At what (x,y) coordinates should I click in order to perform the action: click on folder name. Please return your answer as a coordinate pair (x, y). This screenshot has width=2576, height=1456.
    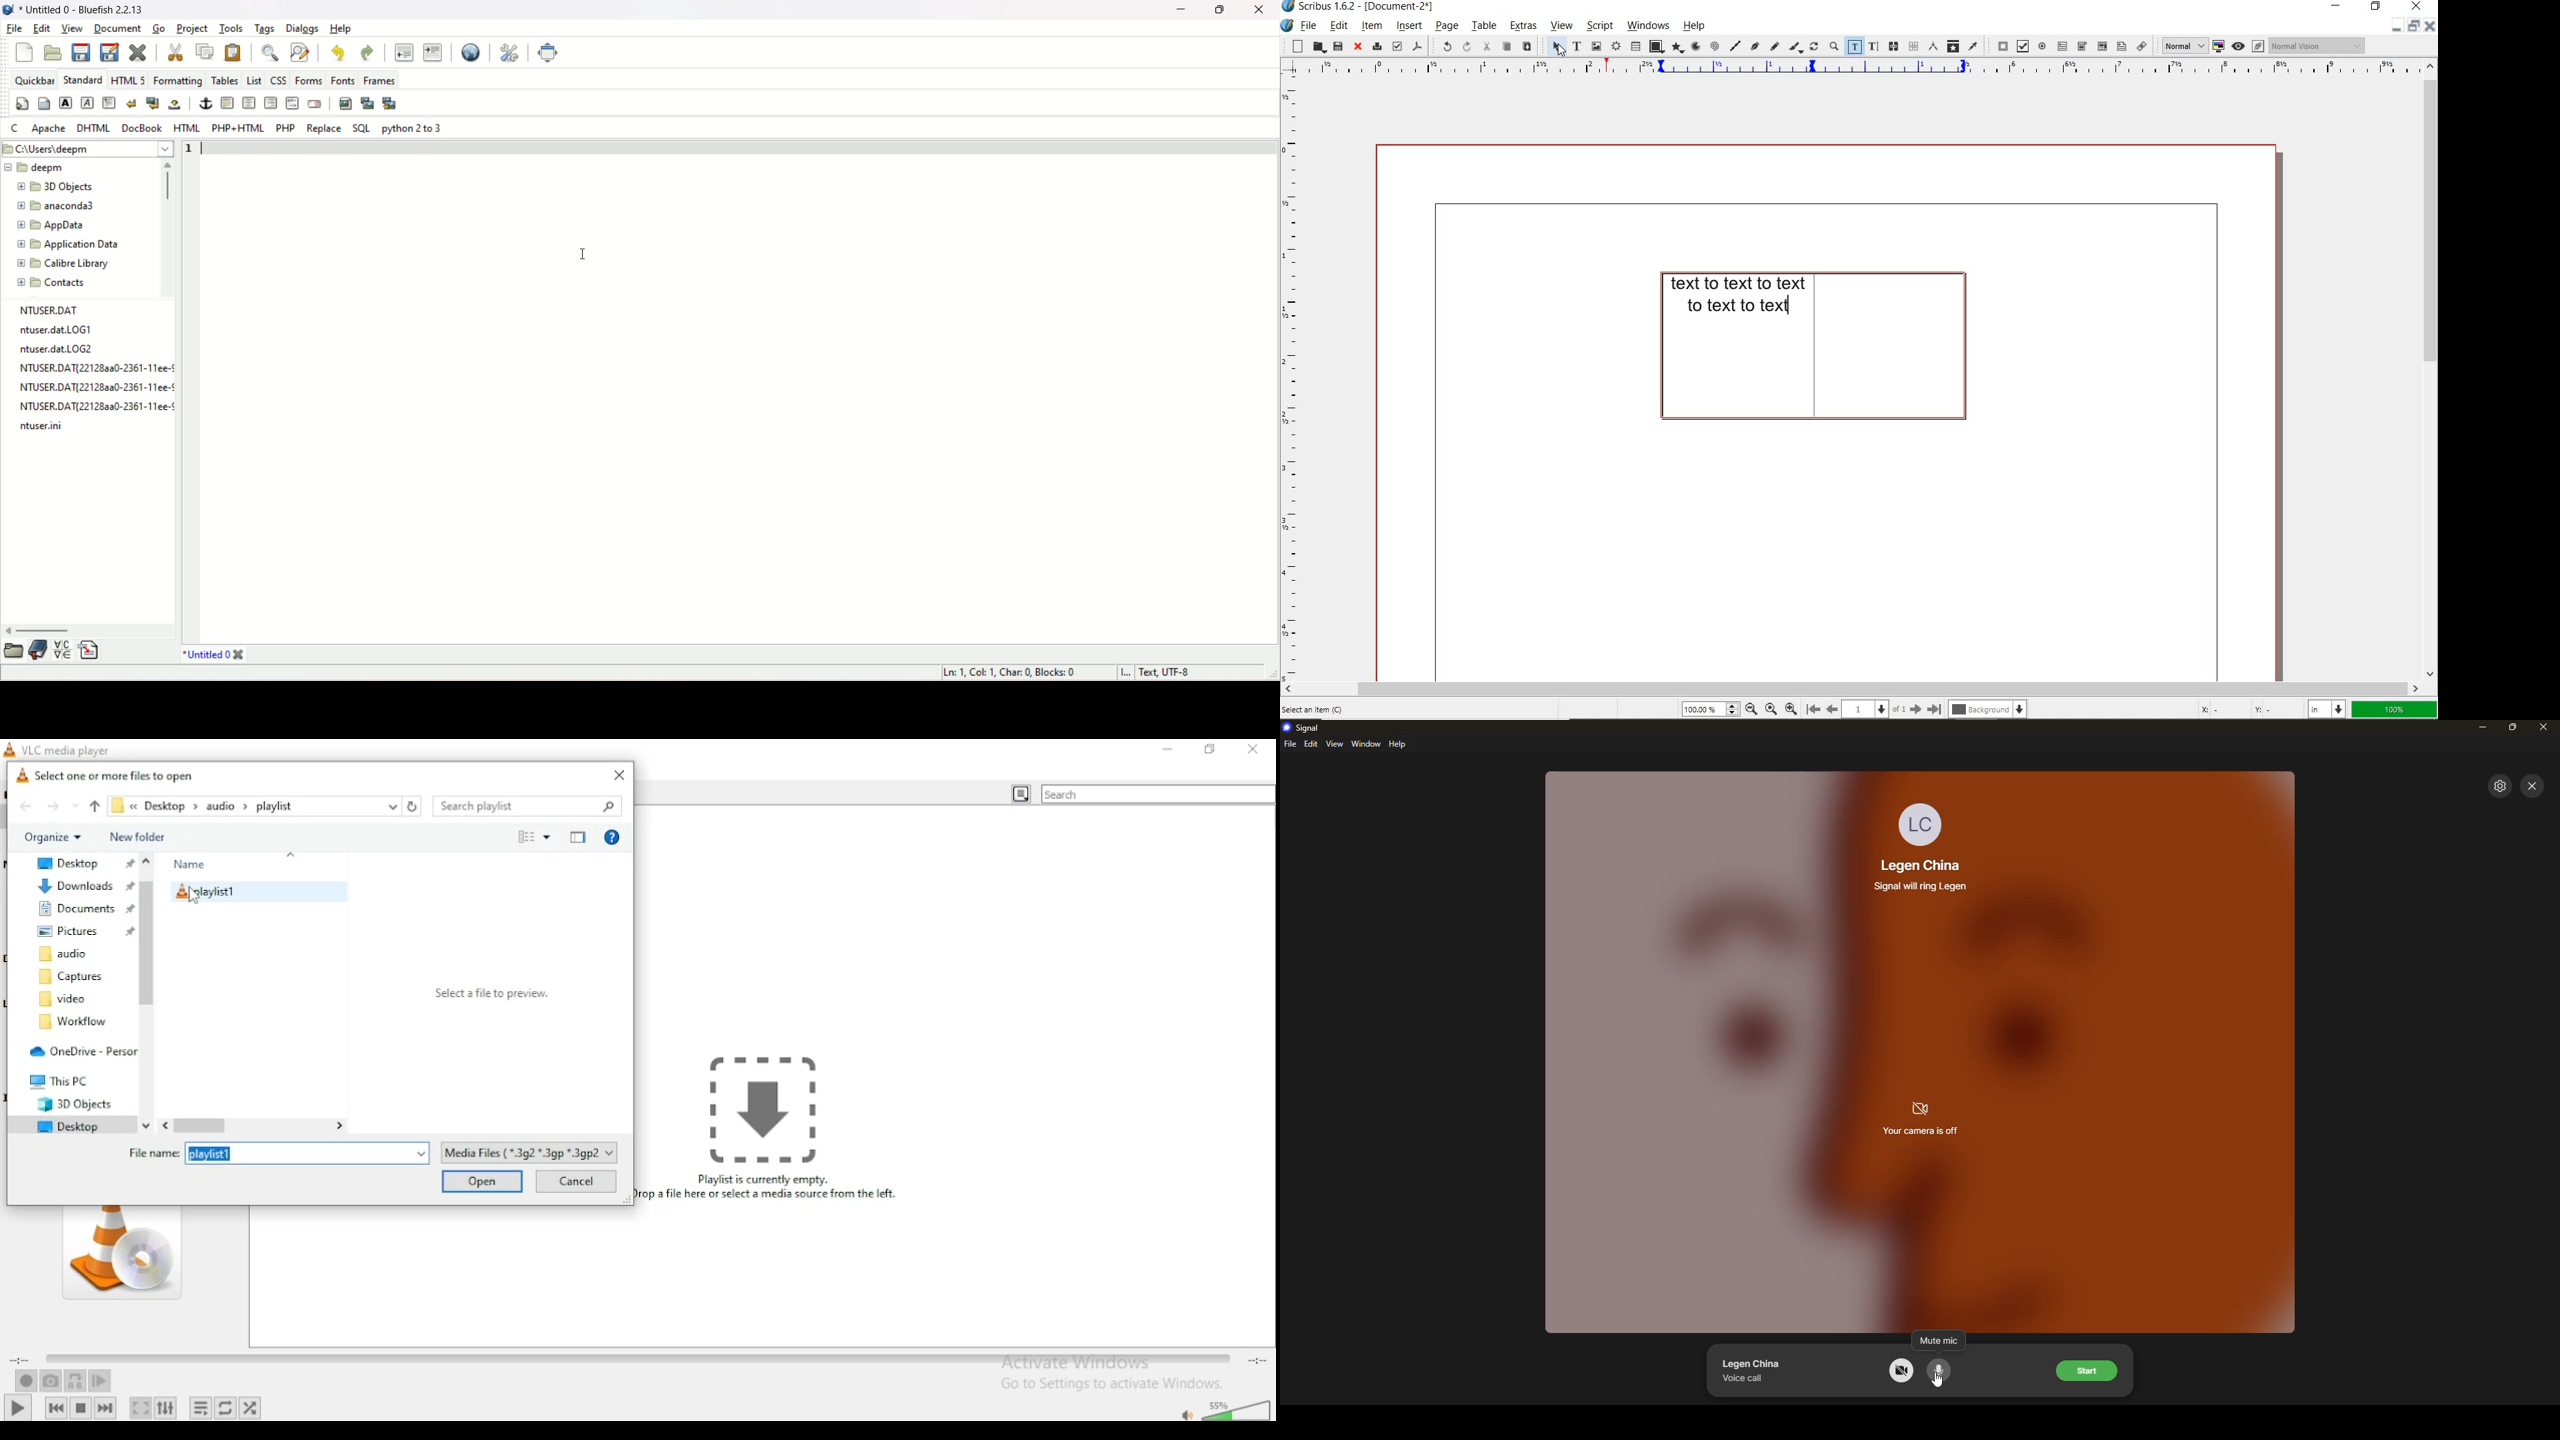
    Looking at the image, I should click on (64, 264).